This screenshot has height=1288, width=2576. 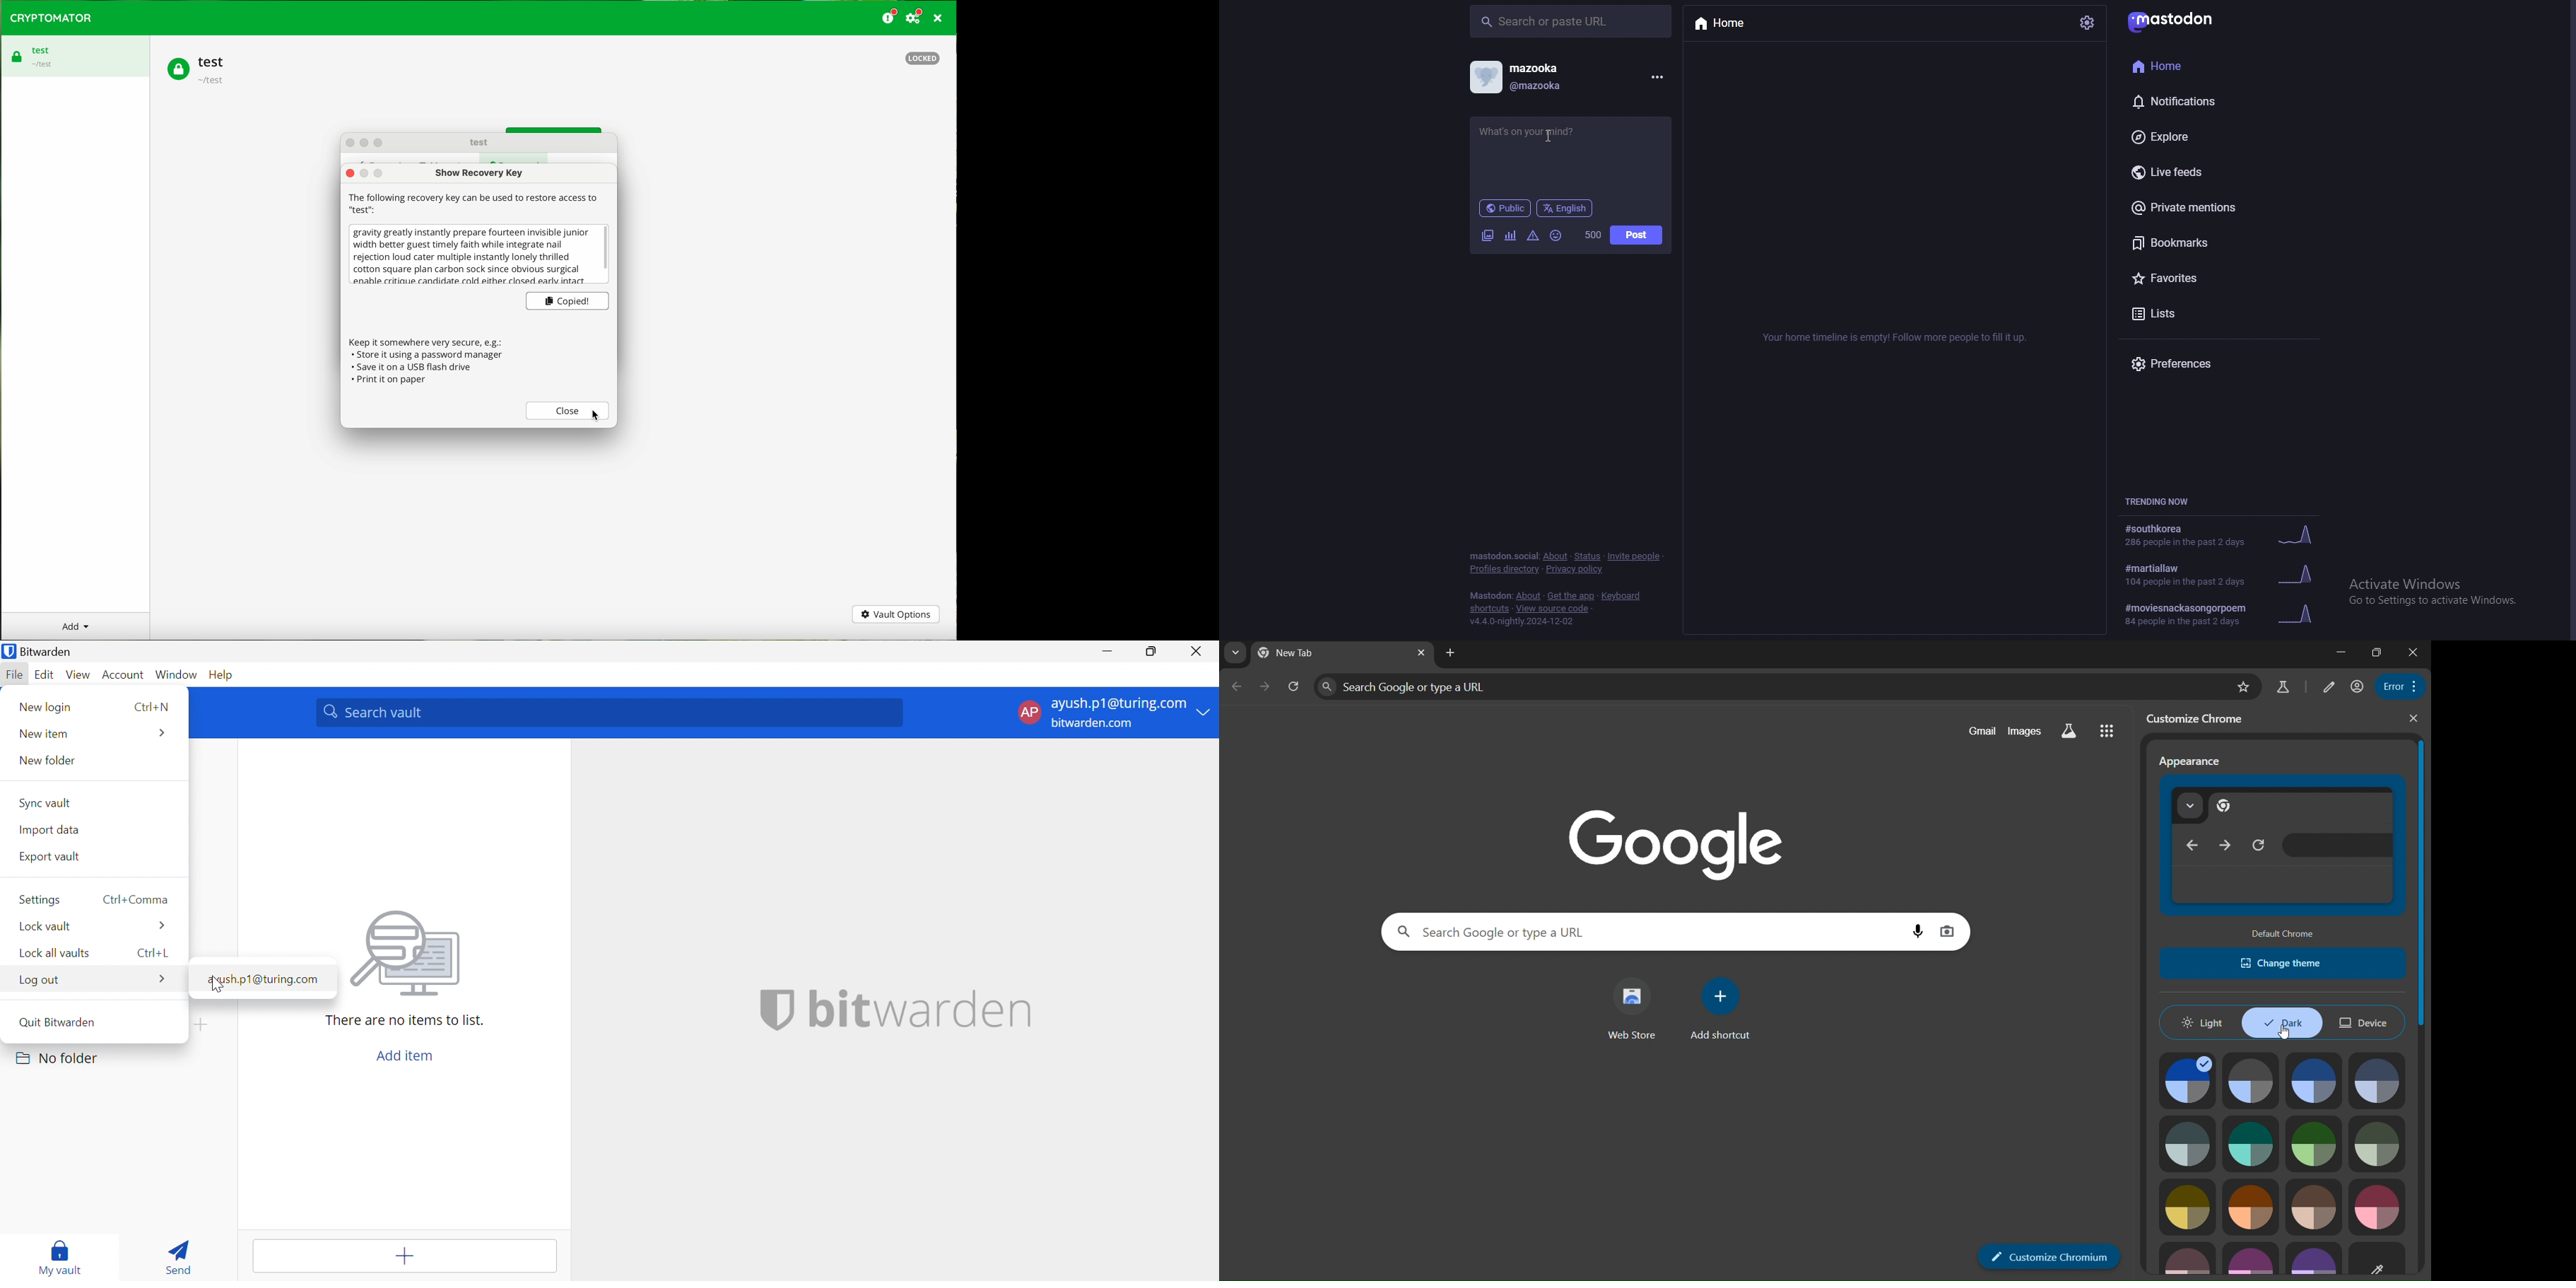 I want to click on More, so click(x=163, y=980).